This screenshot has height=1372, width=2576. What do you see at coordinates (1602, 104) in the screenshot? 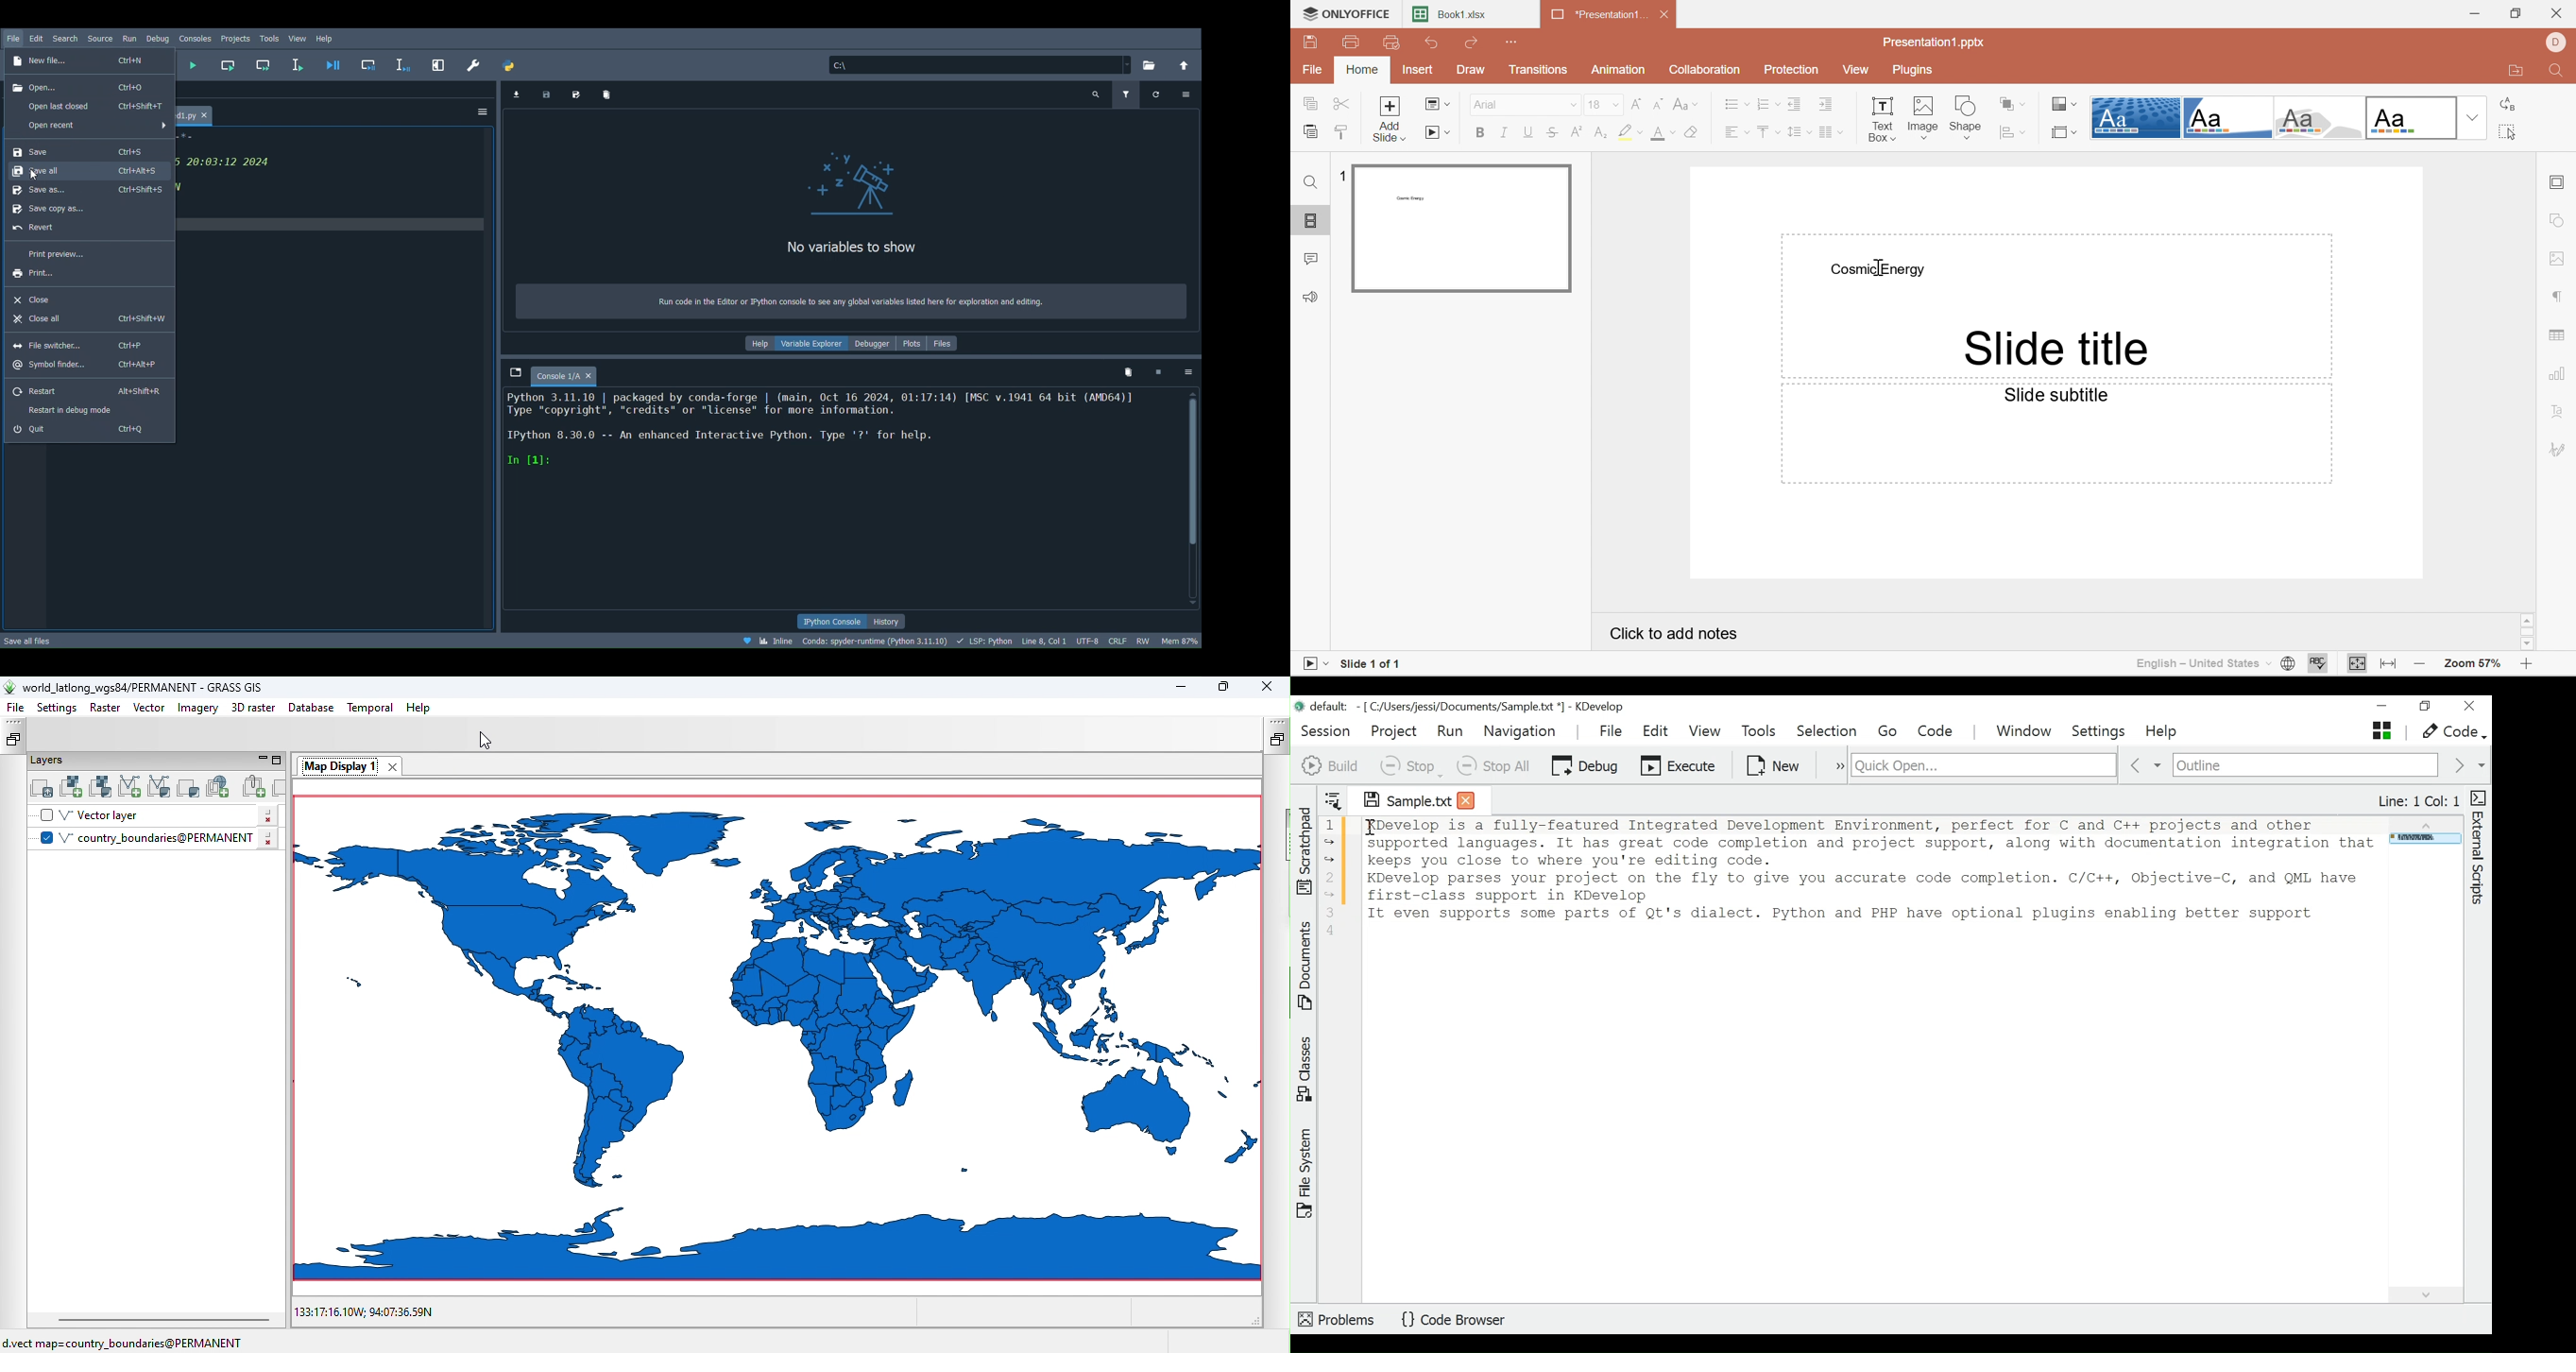
I see `18` at bounding box center [1602, 104].